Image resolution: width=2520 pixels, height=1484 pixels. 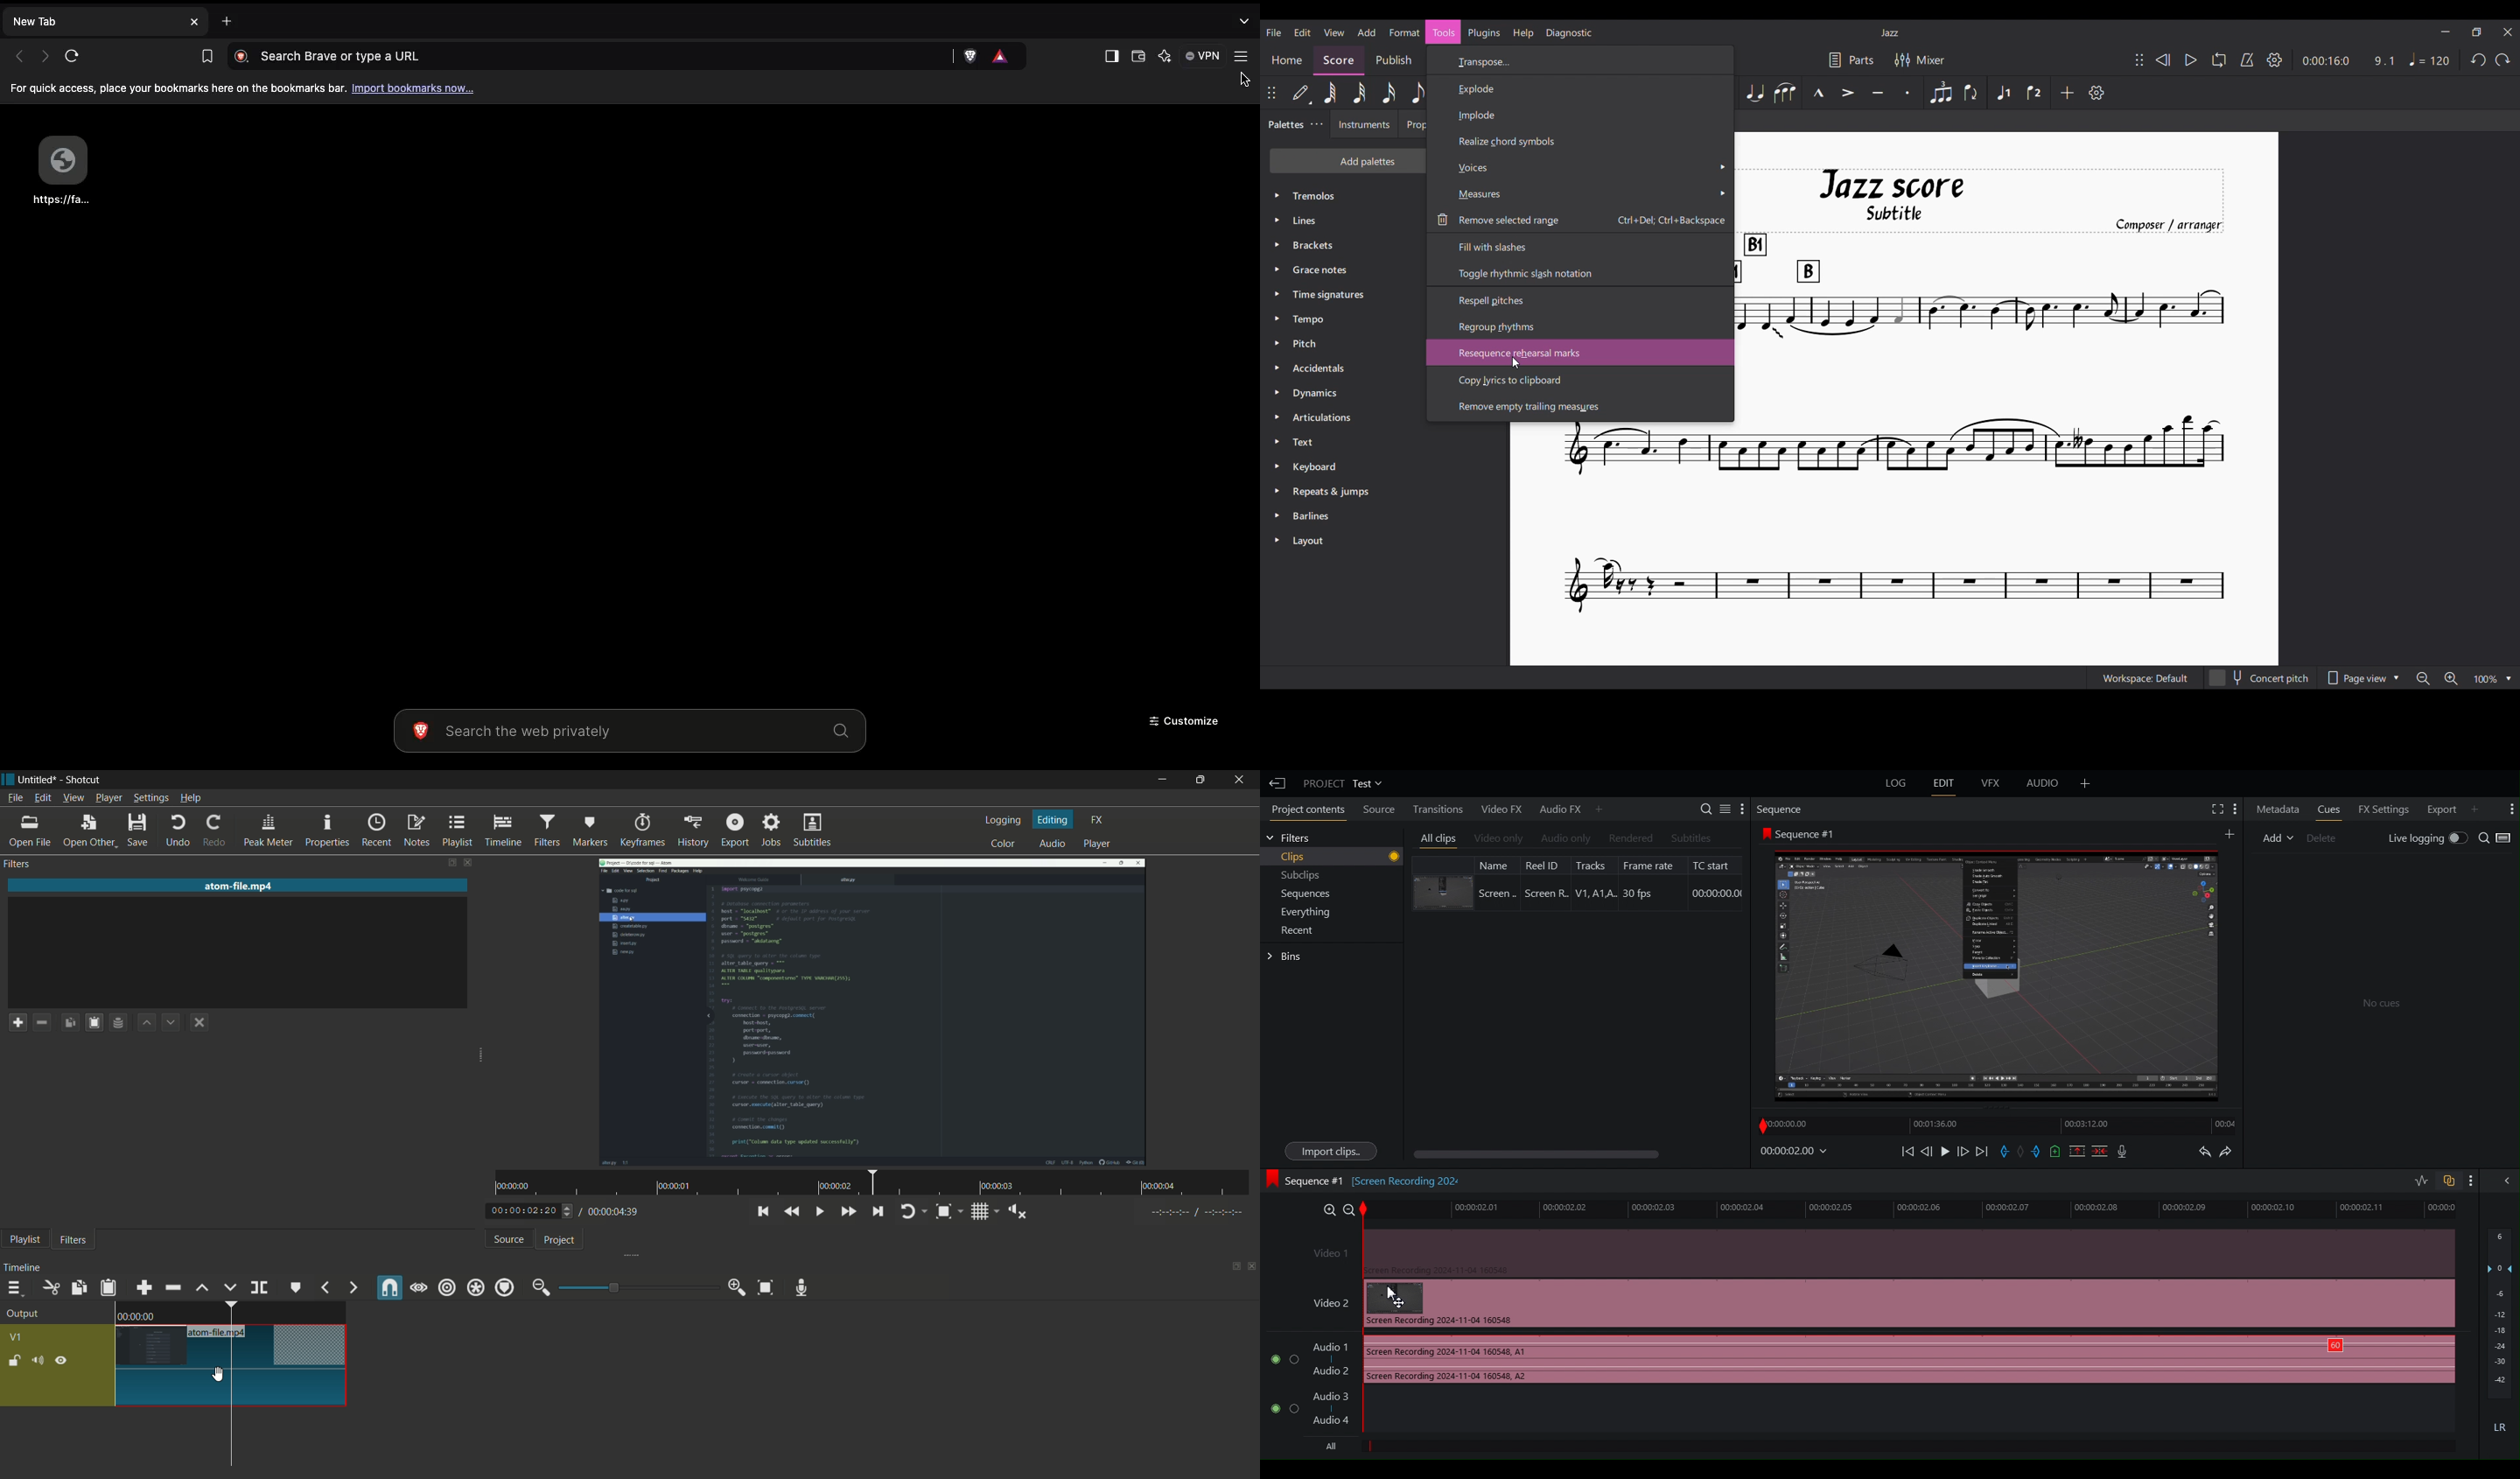 What do you see at coordinates (1628, 838) in the screenshot?
I see `Rendered` at bounding box center [1628, 838].